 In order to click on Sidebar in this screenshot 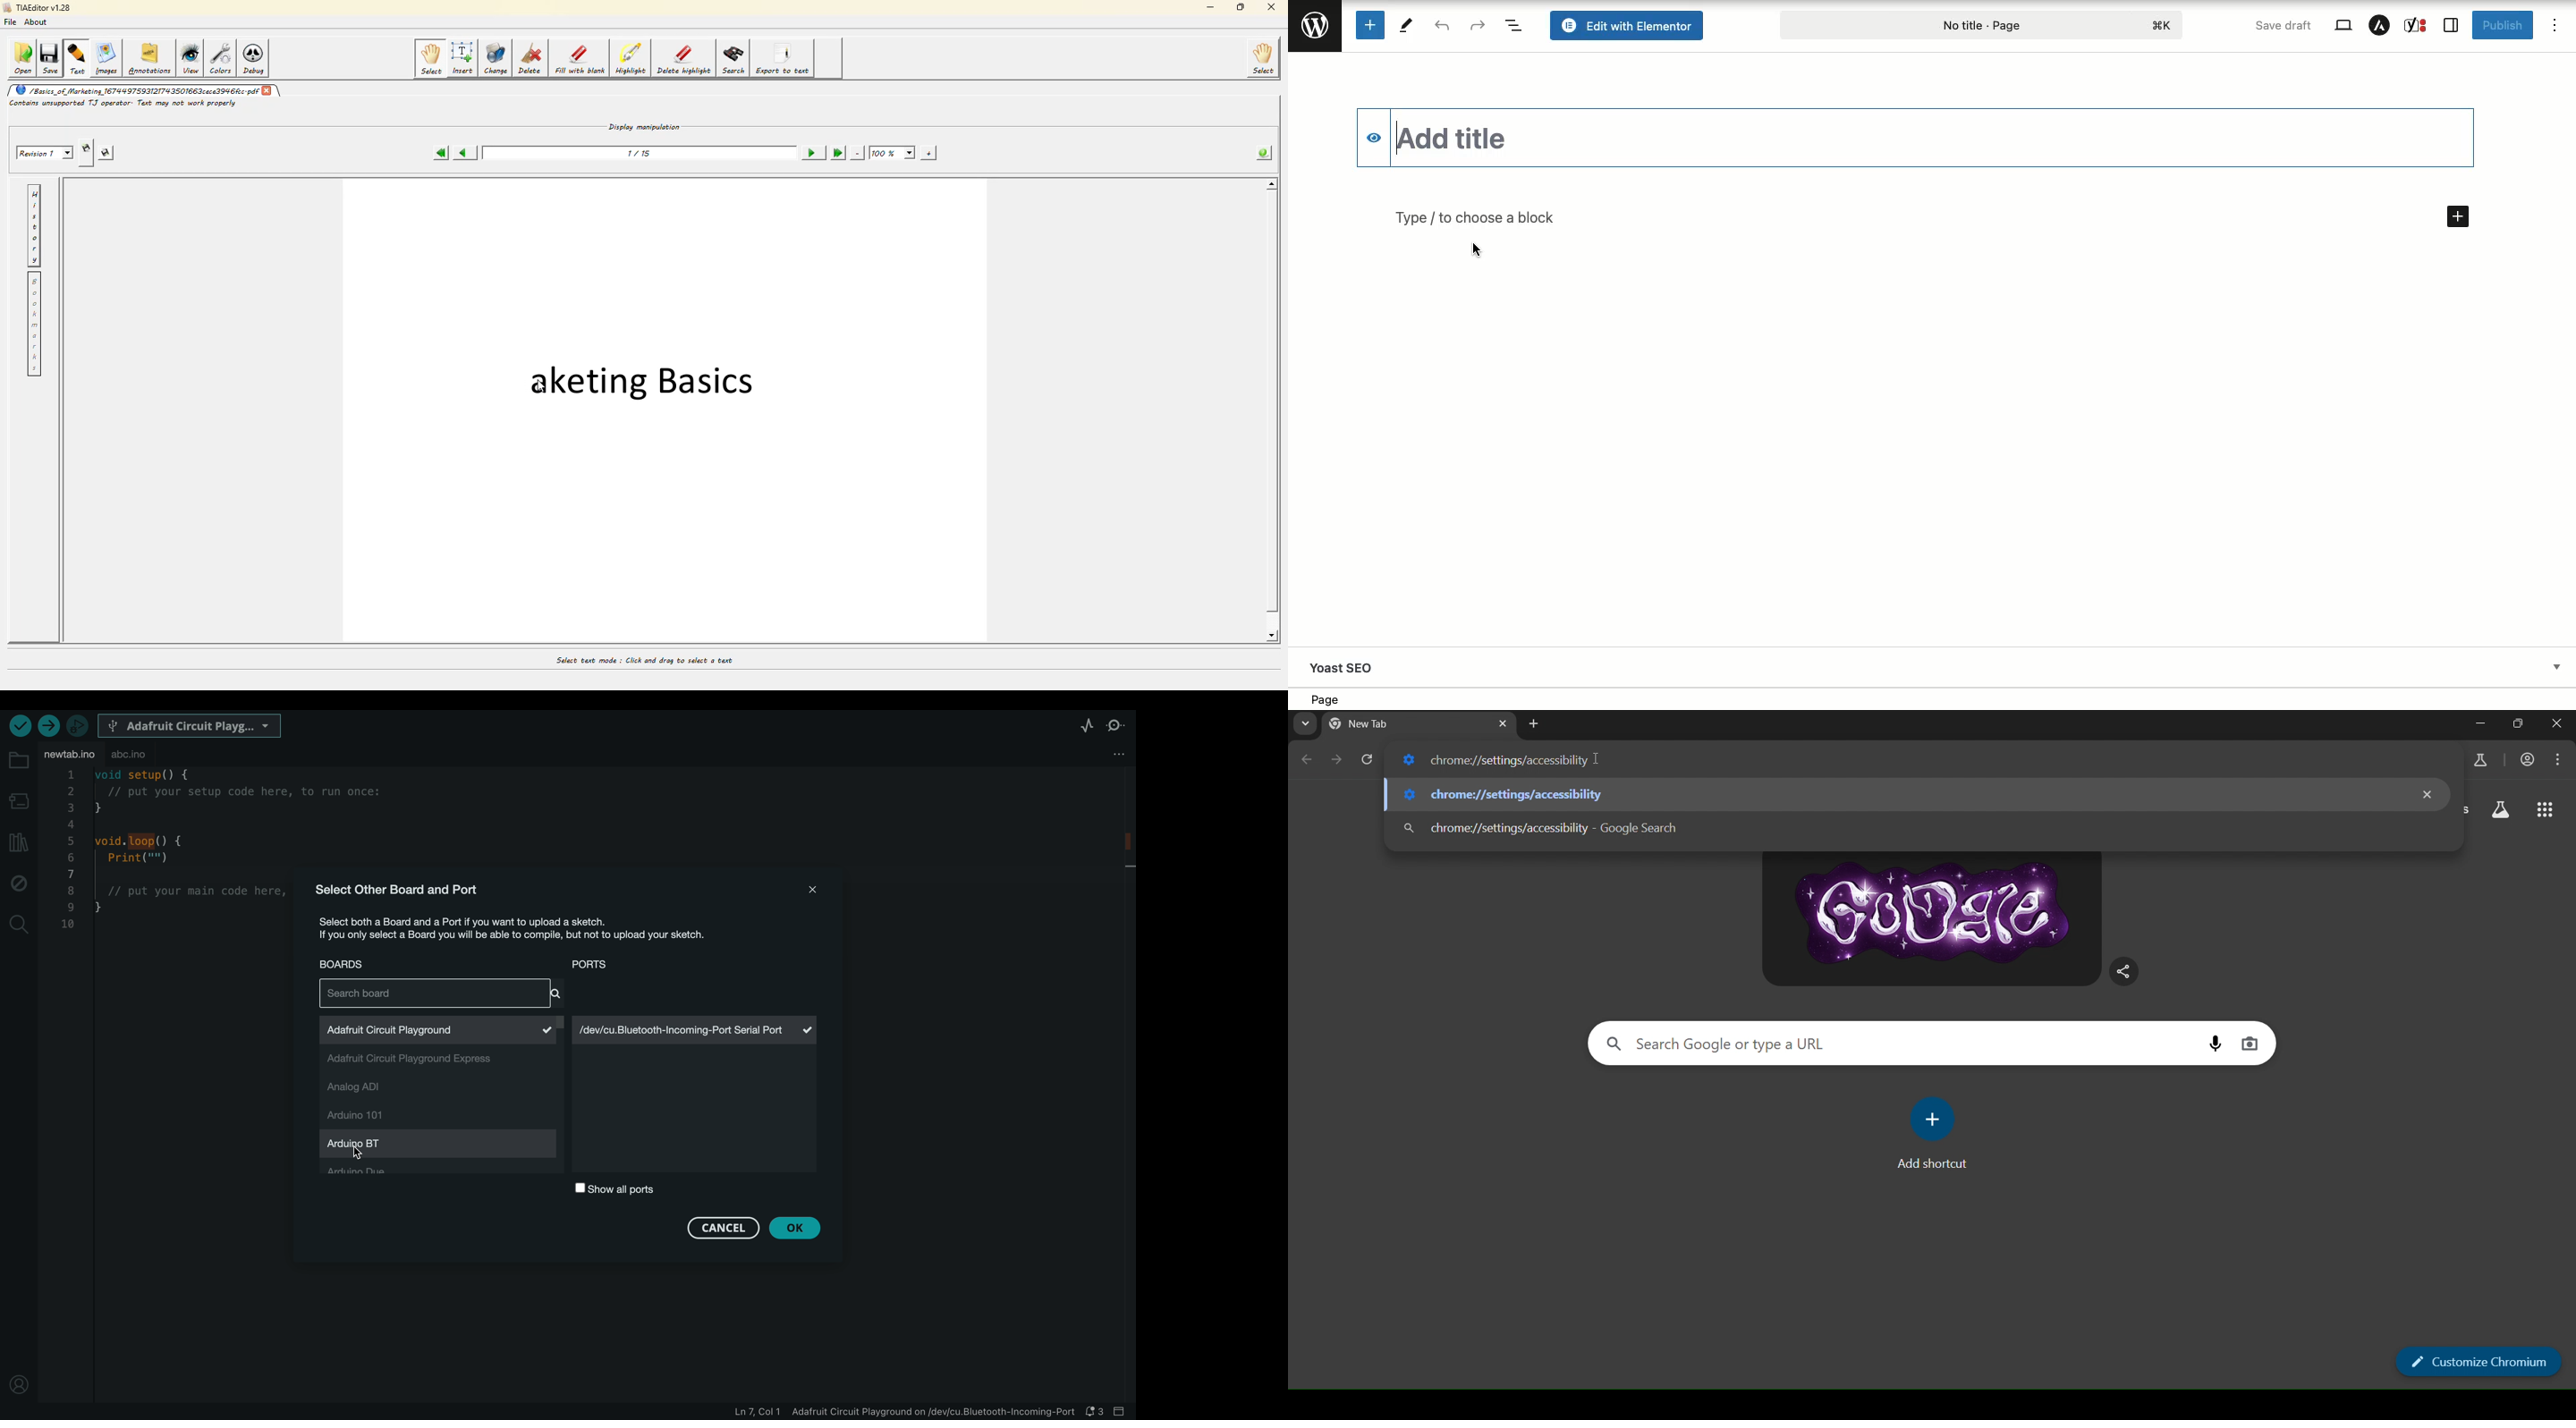, I will do `click(2449, 27)`.